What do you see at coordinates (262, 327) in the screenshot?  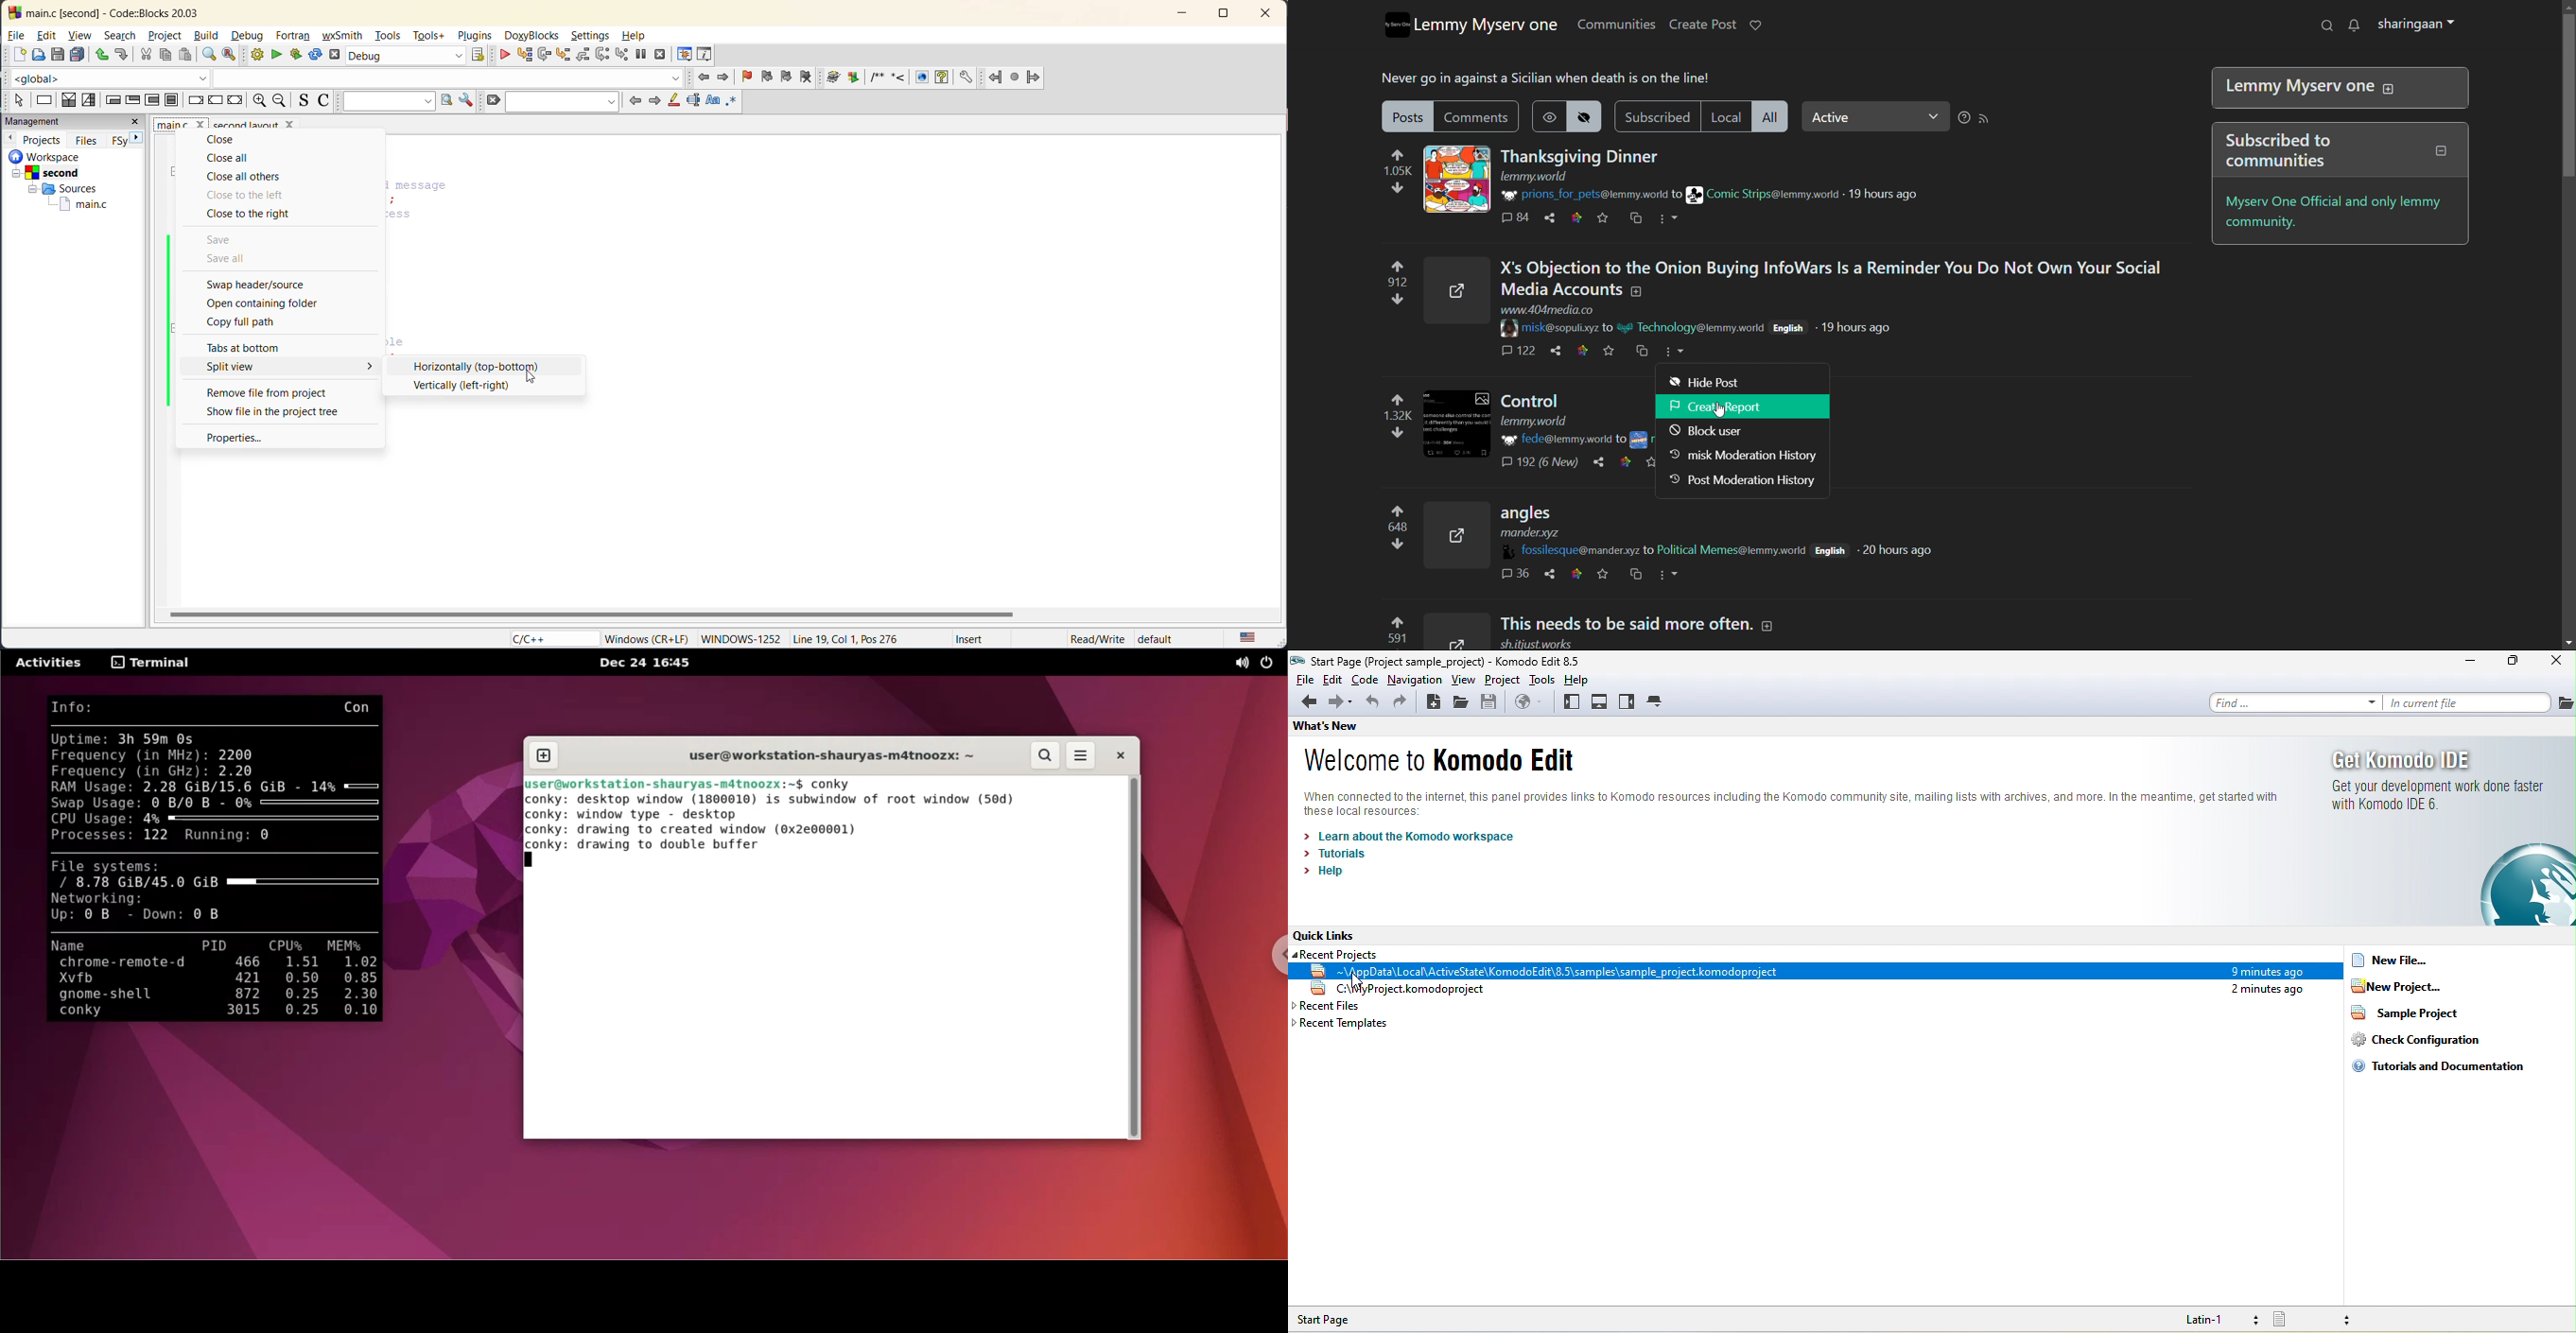 I see `copy full path` at bounding box center [262, 327].